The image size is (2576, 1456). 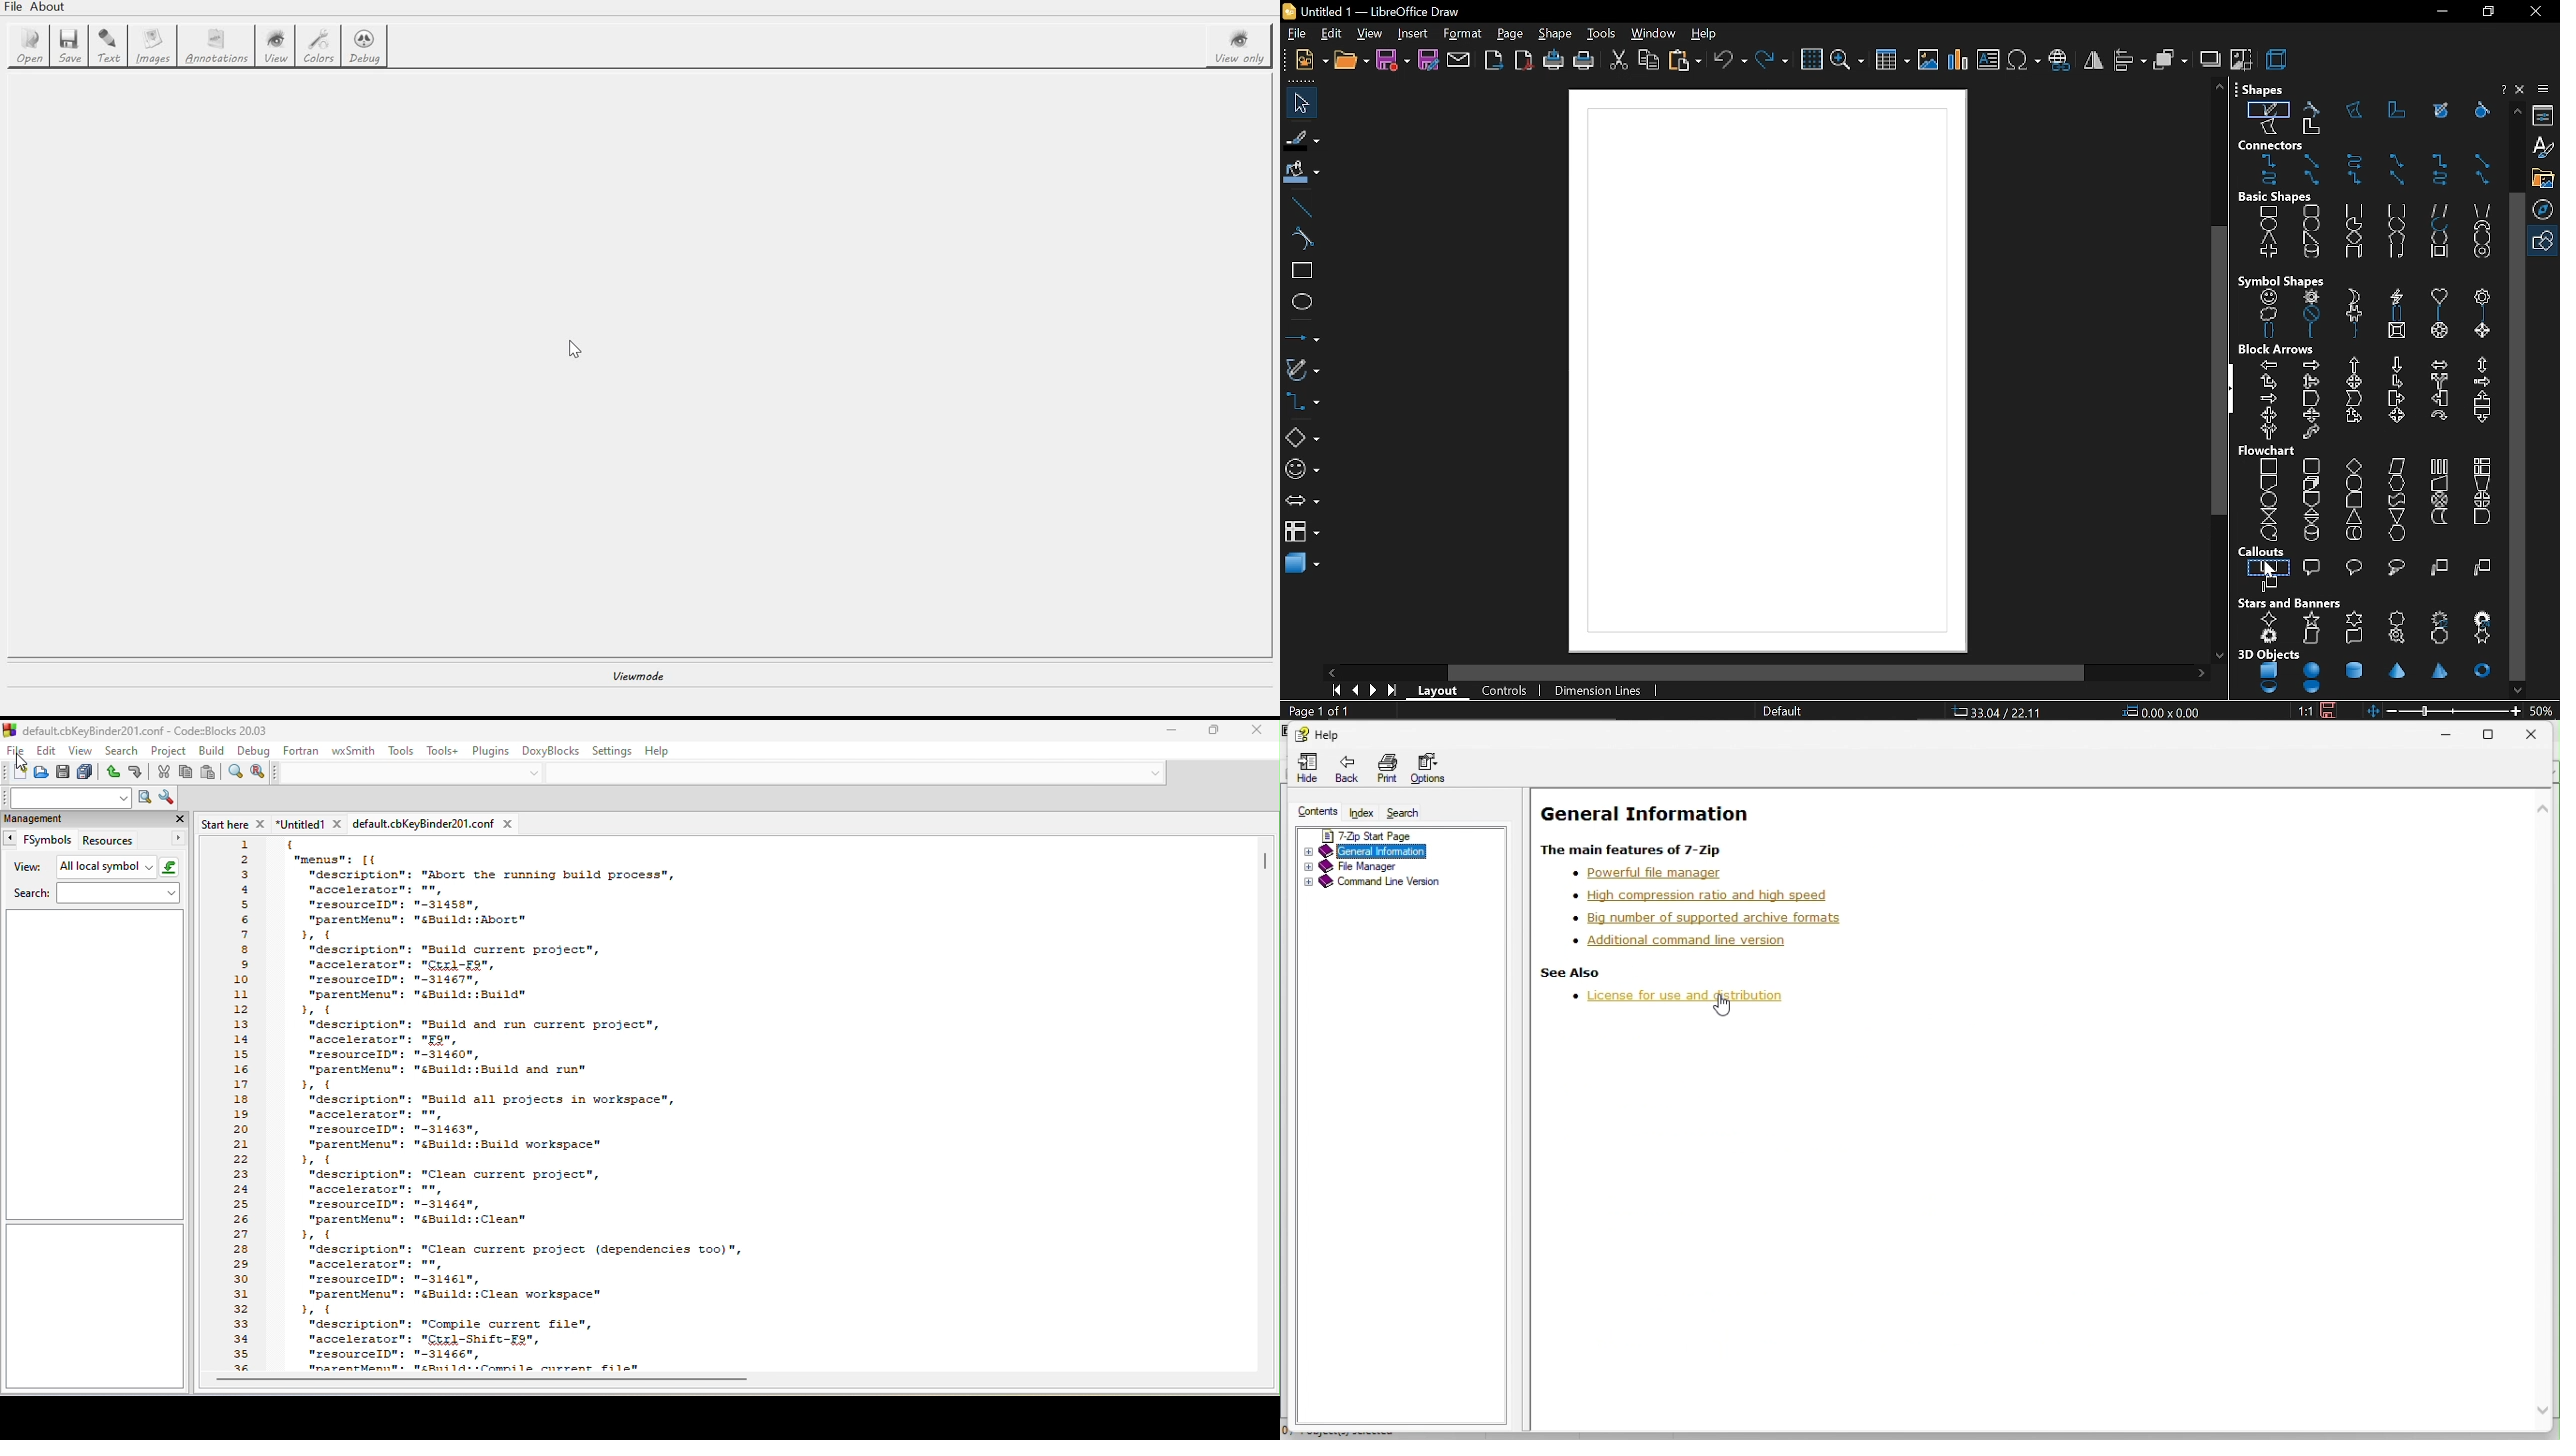 I want to click on right or left arrow, so click(x=2266, y=432).